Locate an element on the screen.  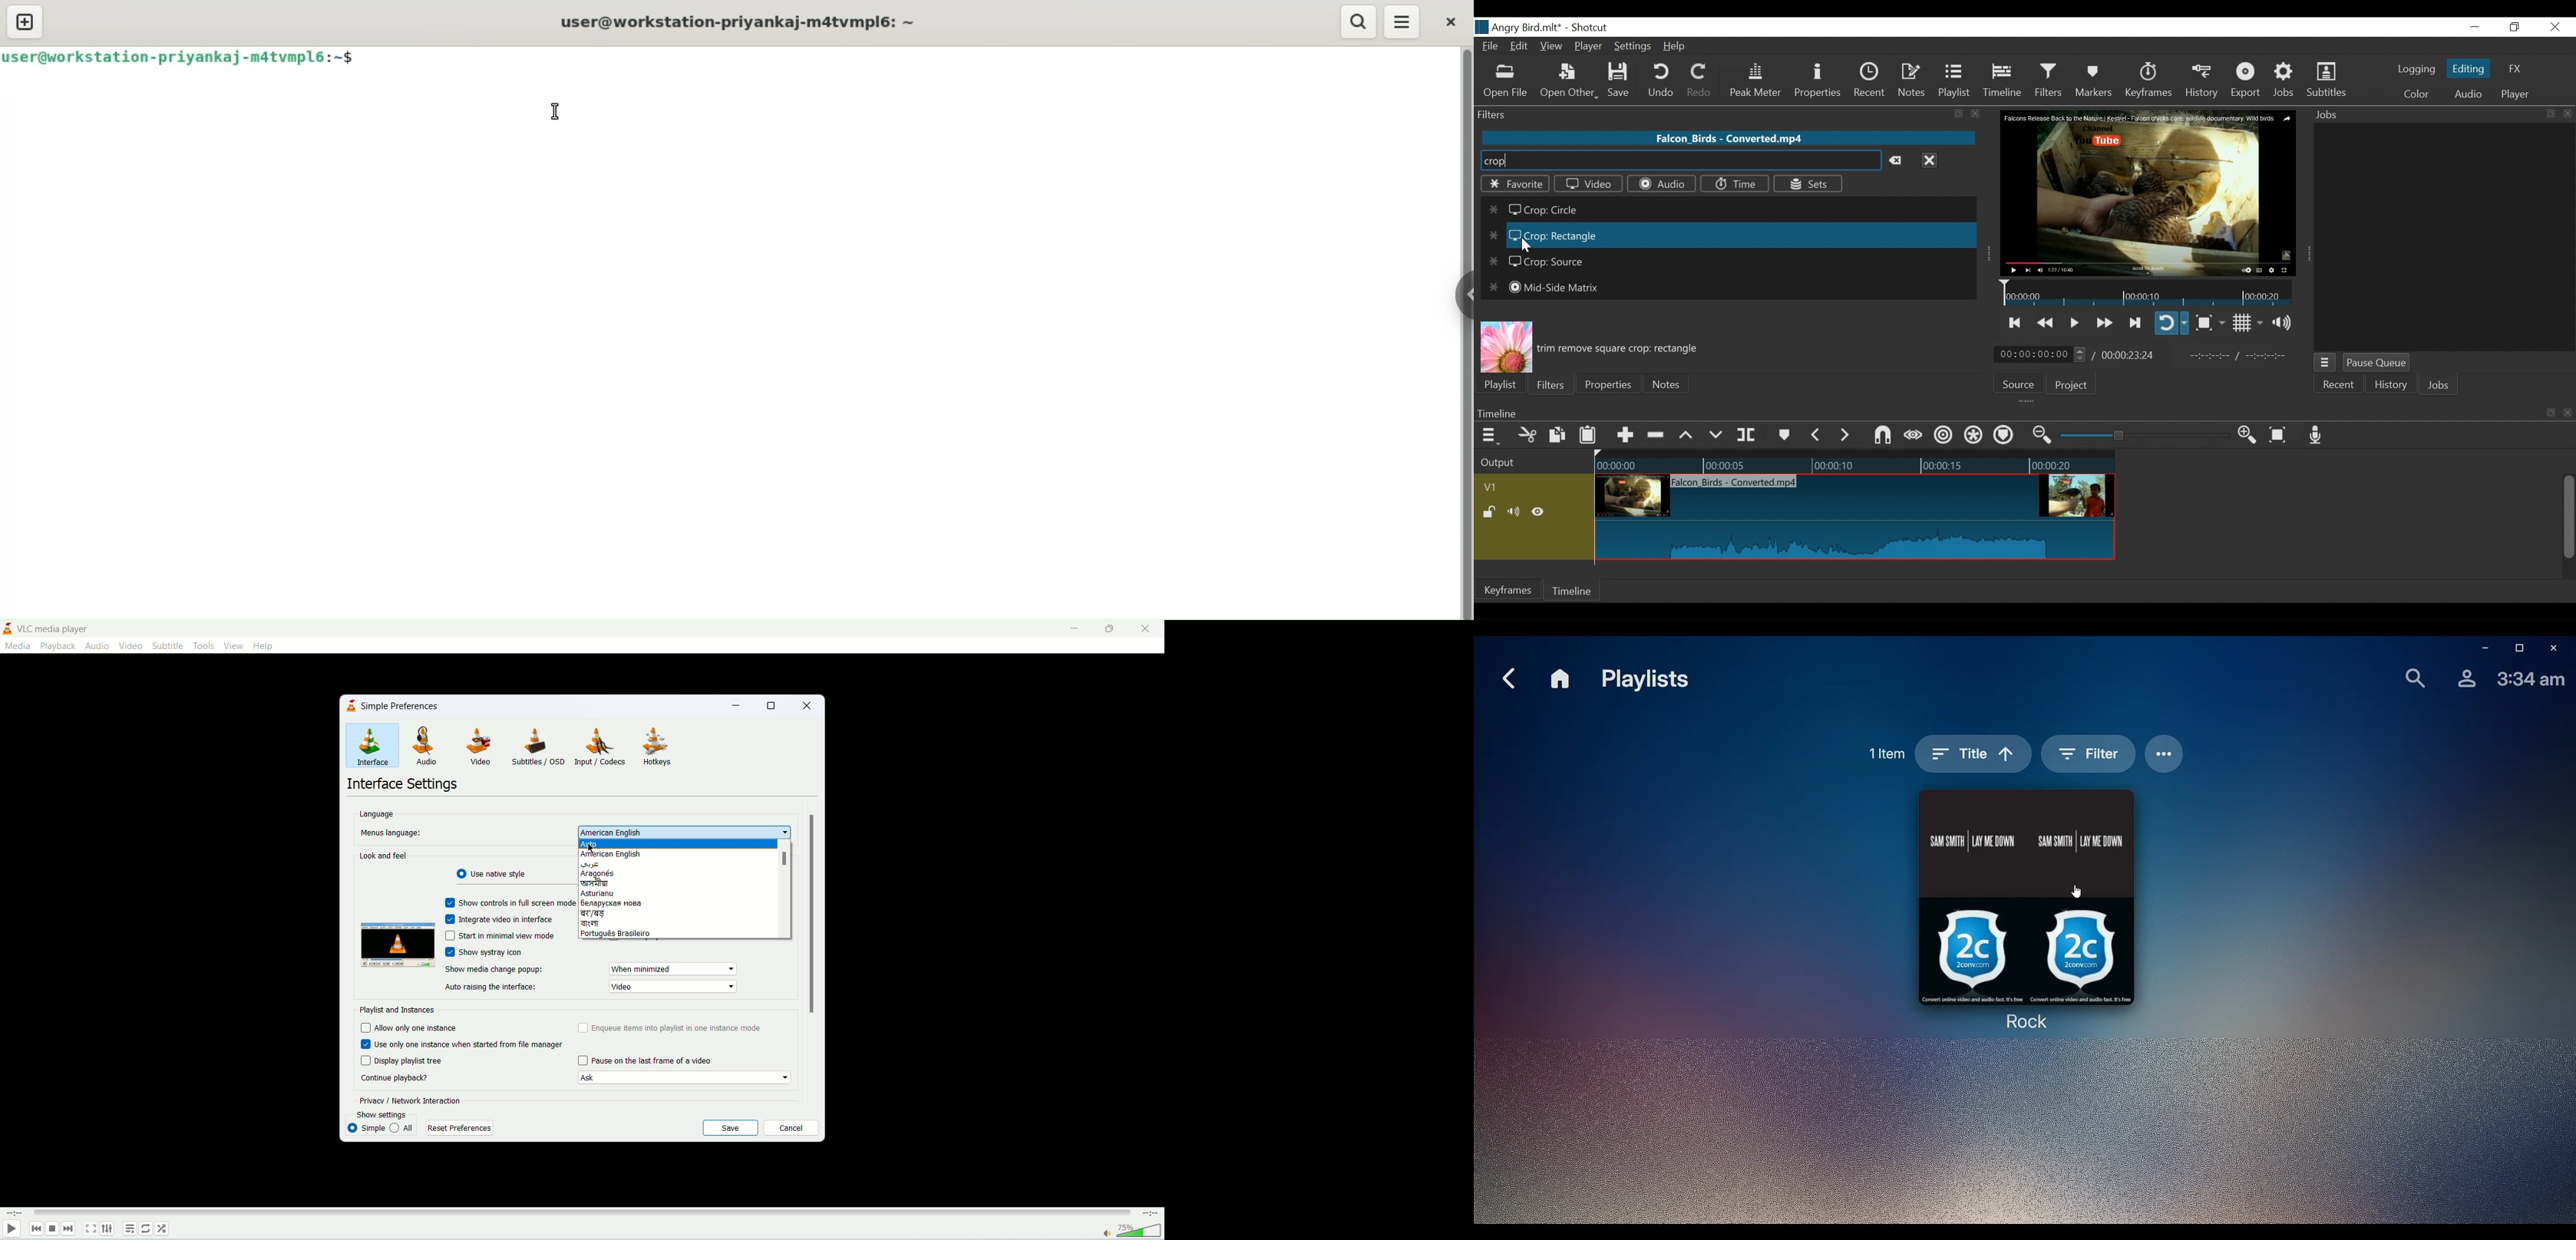
Hide is located at coordinates (1538, 514).